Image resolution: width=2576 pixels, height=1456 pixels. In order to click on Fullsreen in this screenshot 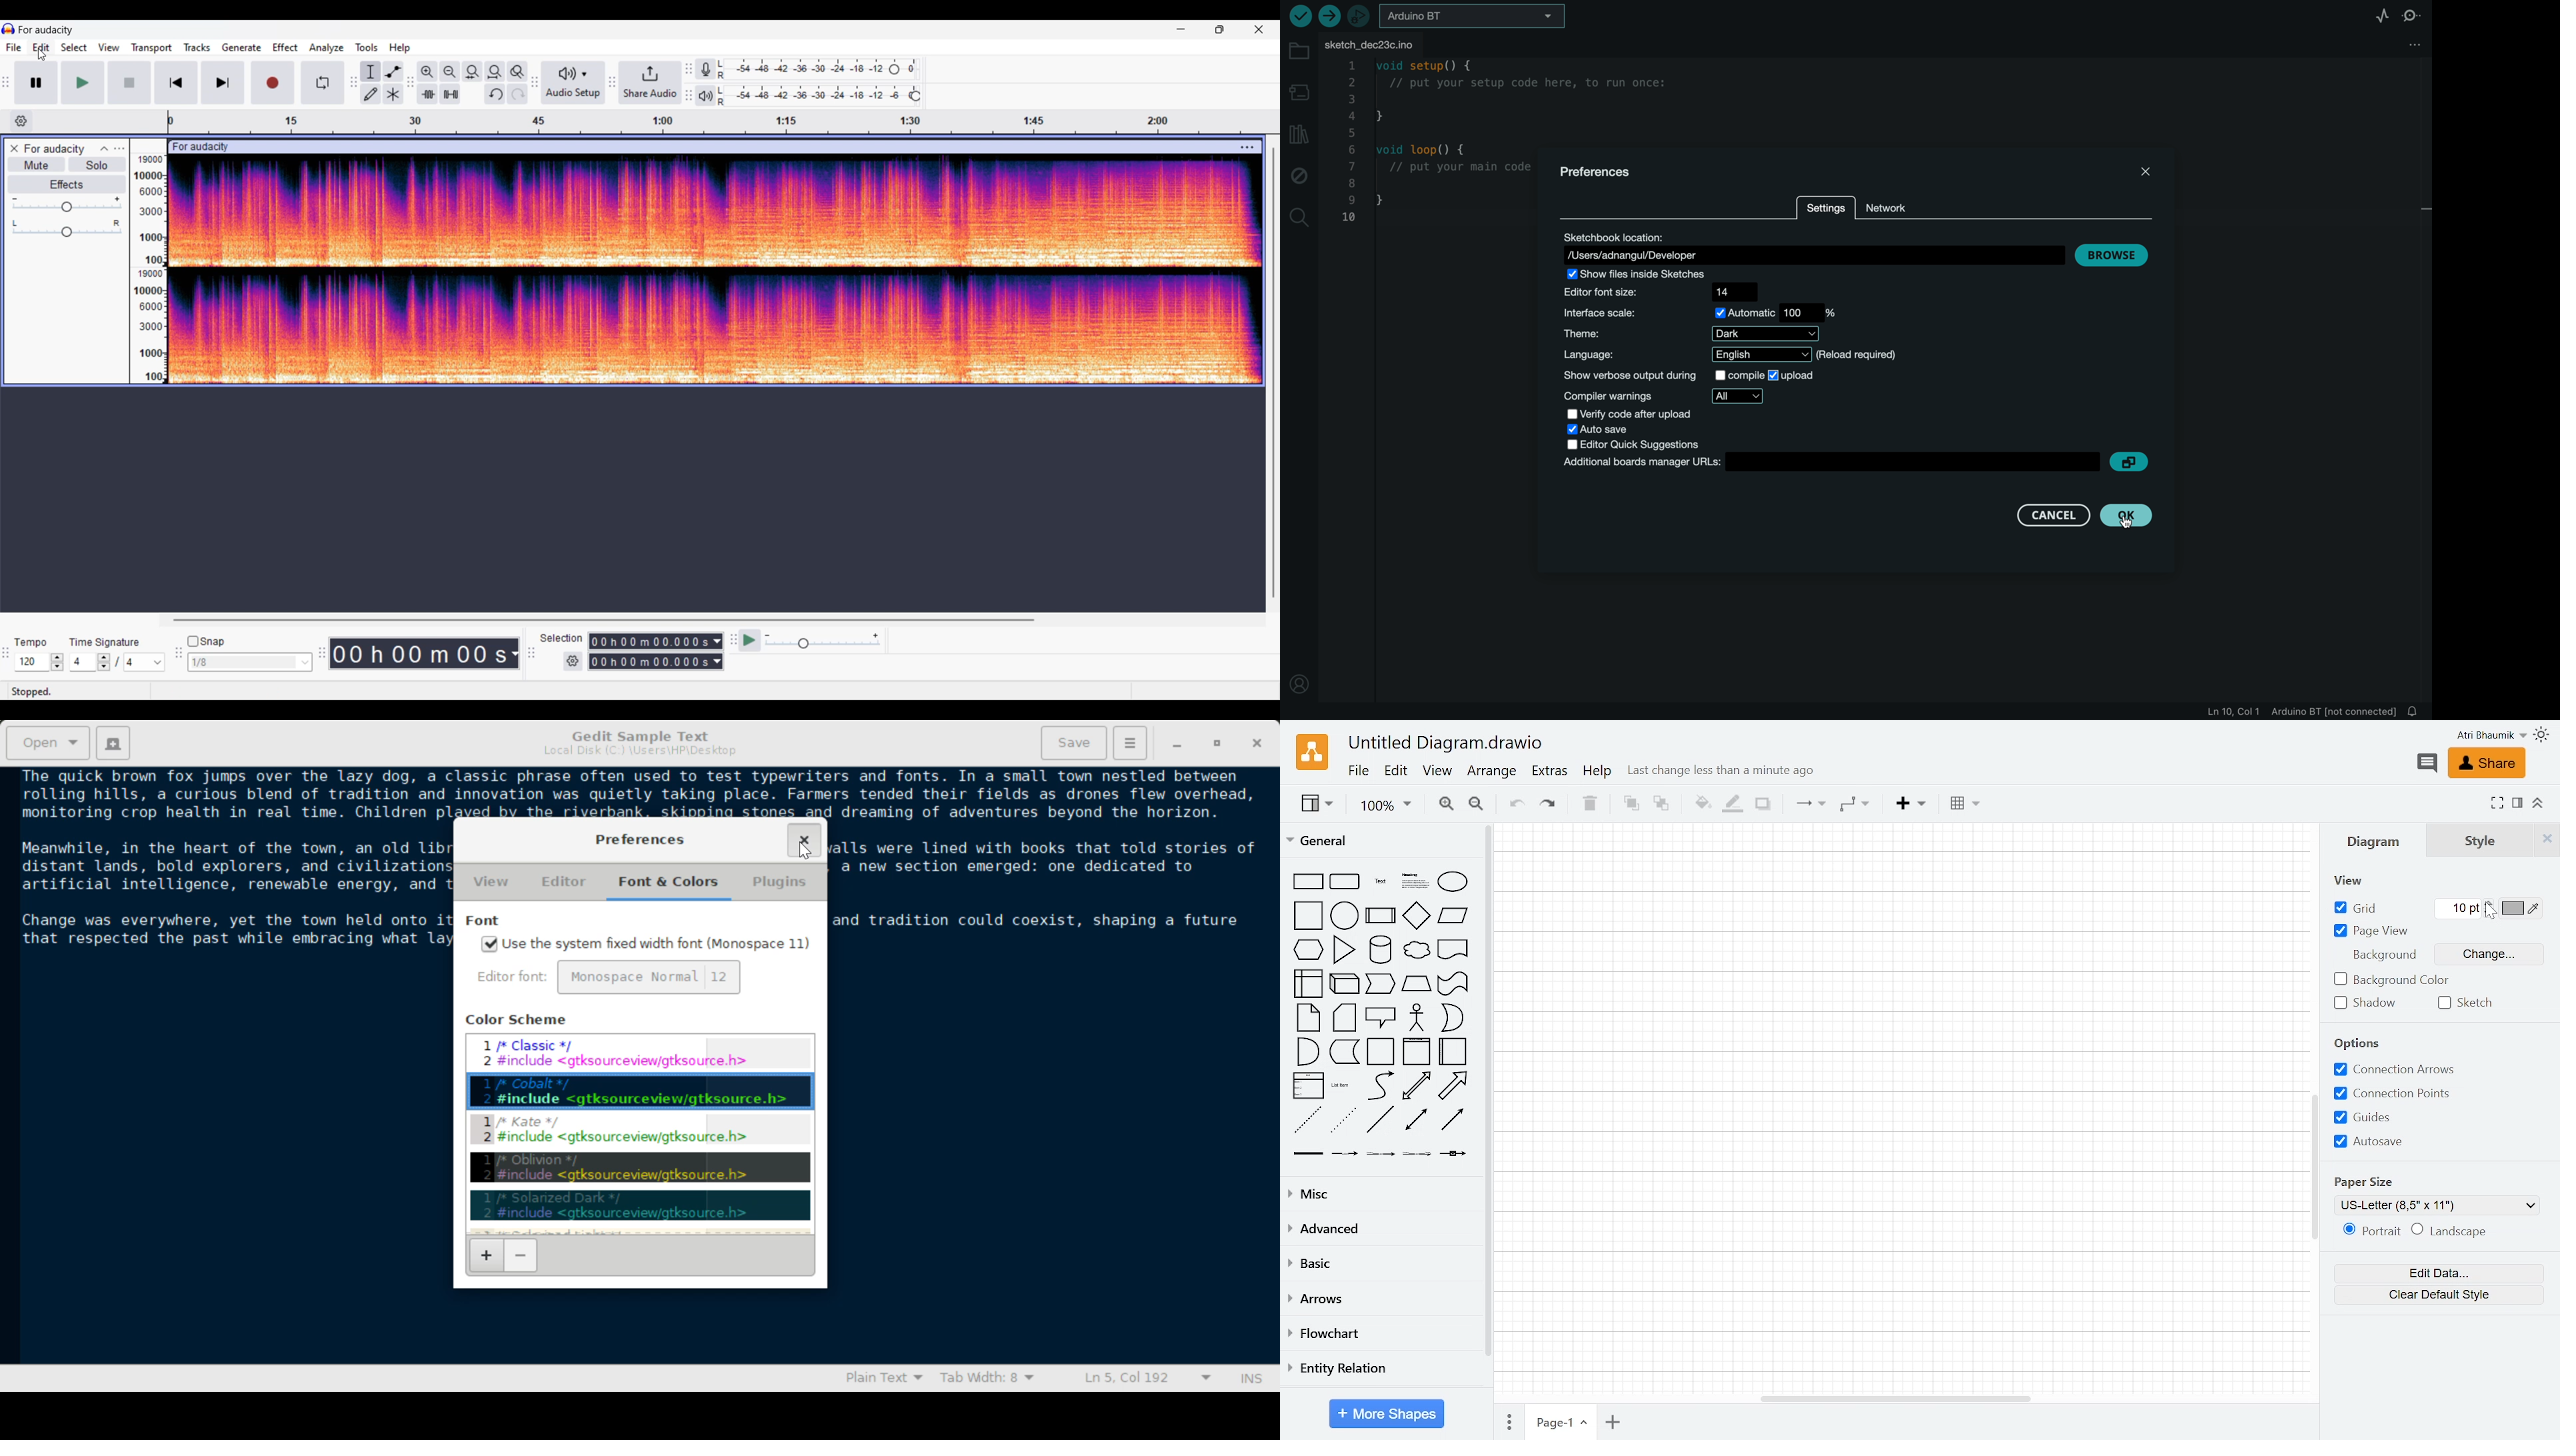, I will do `click(2497, 804)`.